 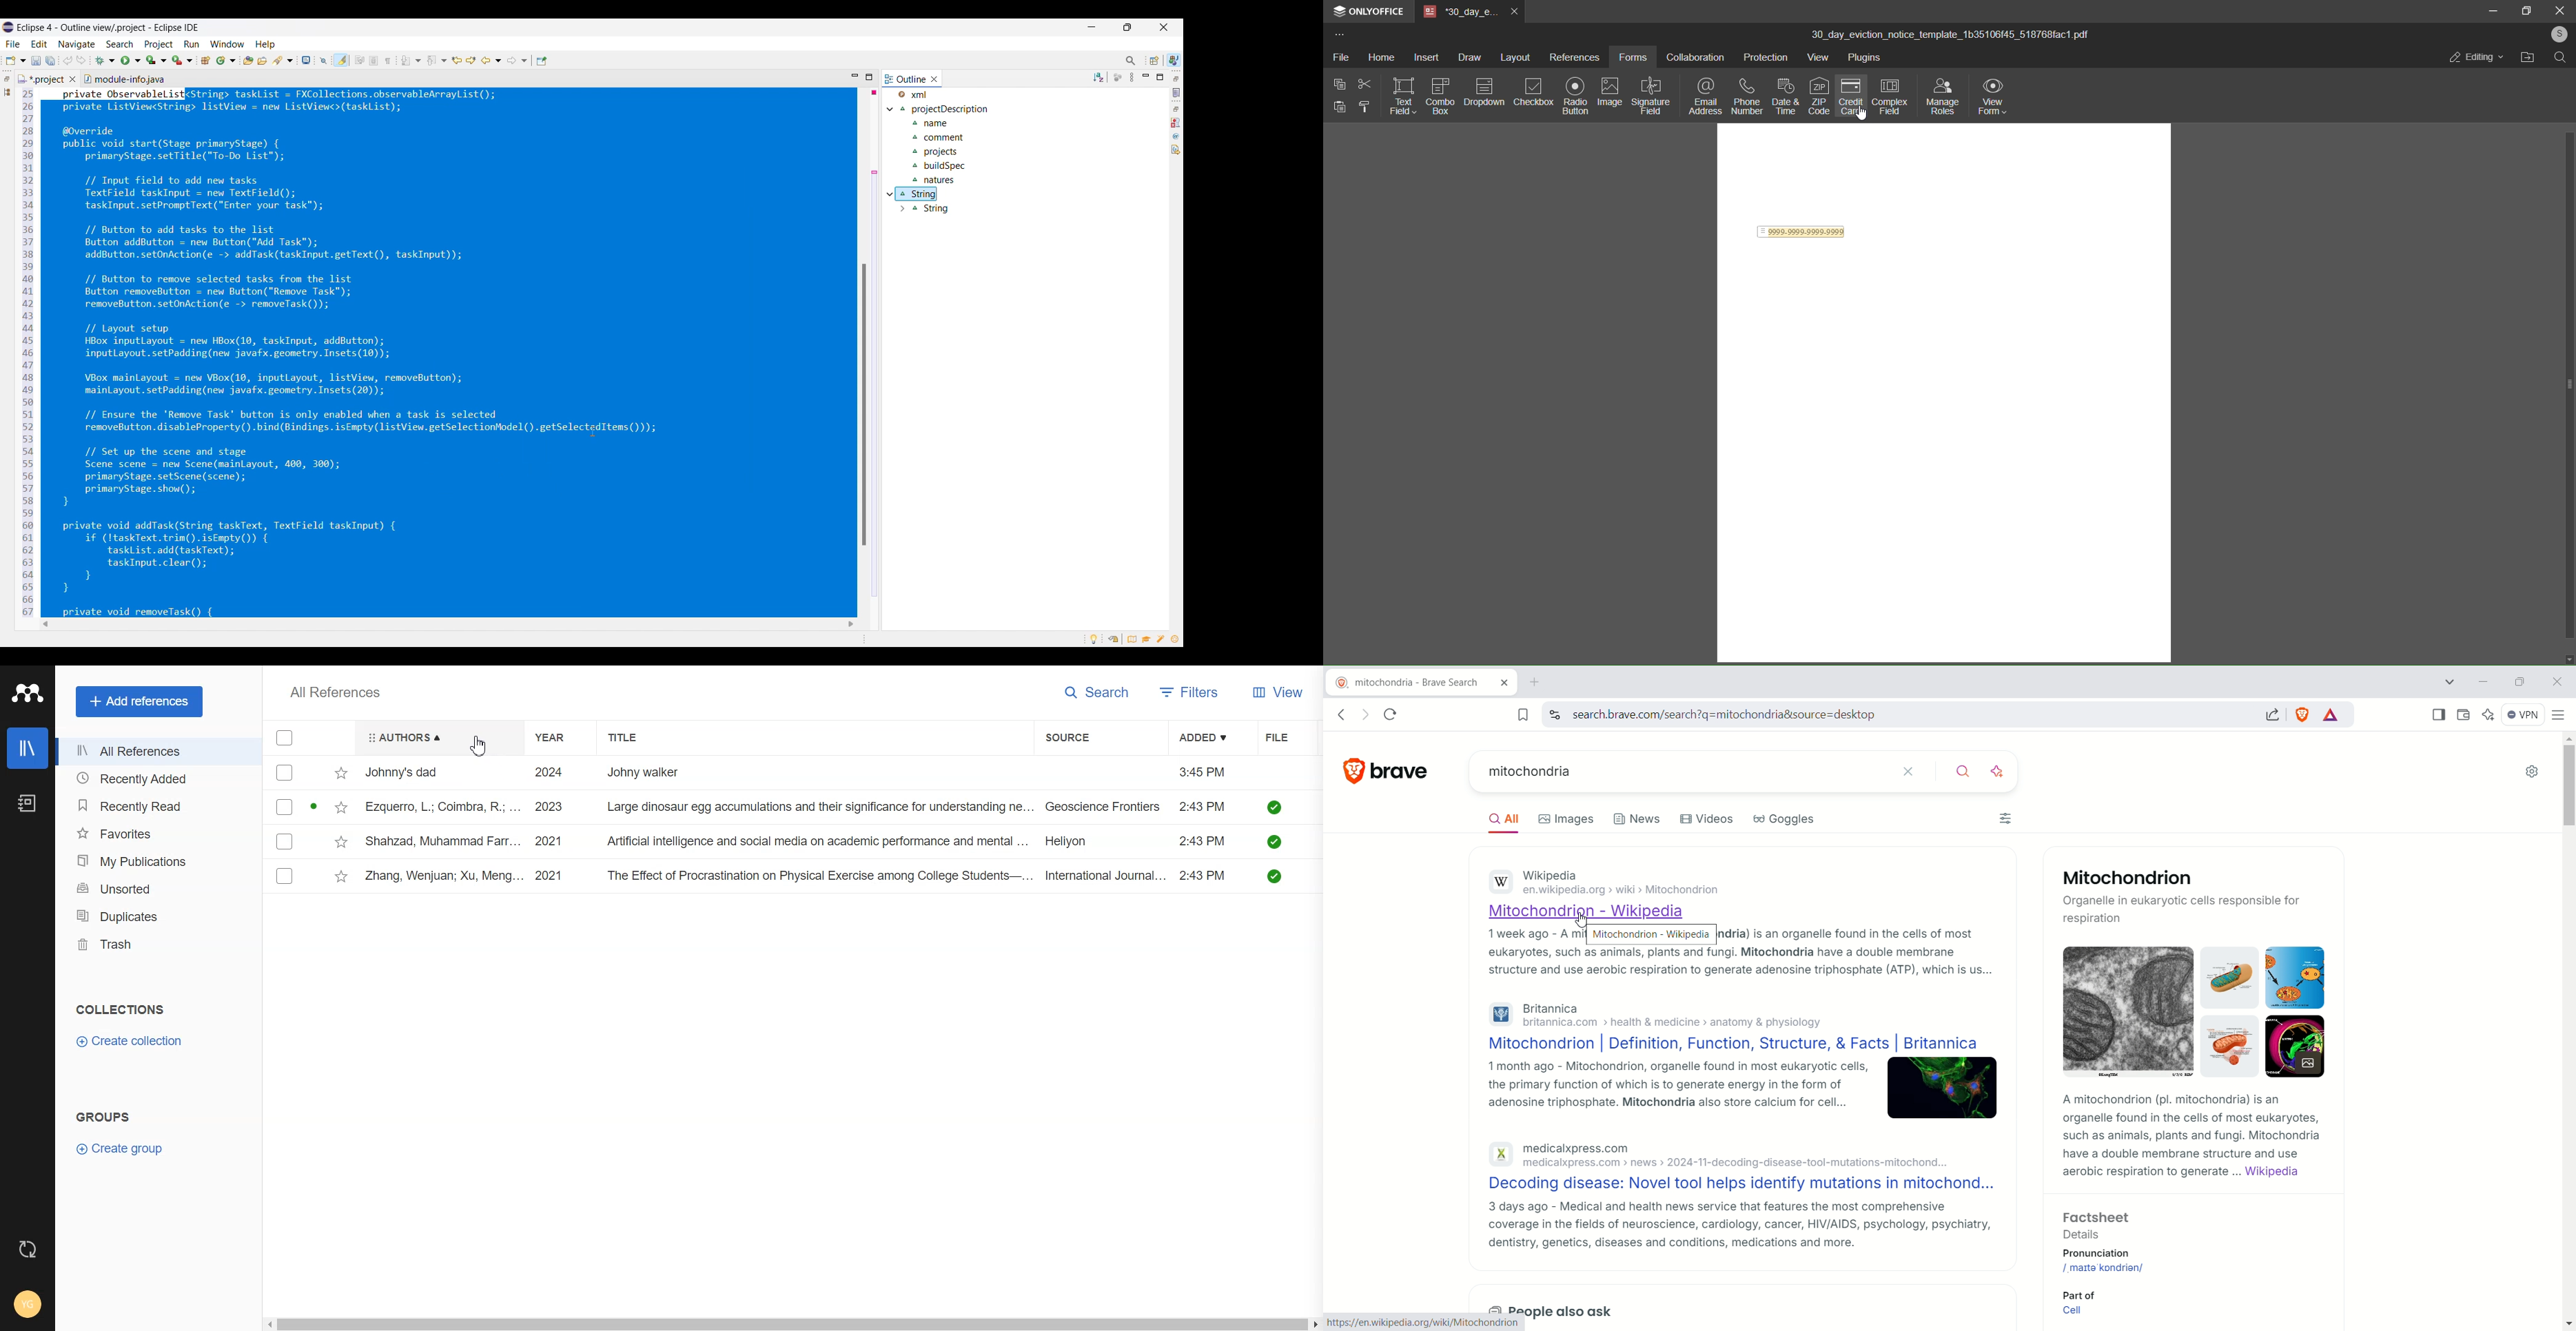 What do you see at coordinates (1203, 807) in the screenshot?
I see `2:43 PM` at bounding box center [1203, 807].